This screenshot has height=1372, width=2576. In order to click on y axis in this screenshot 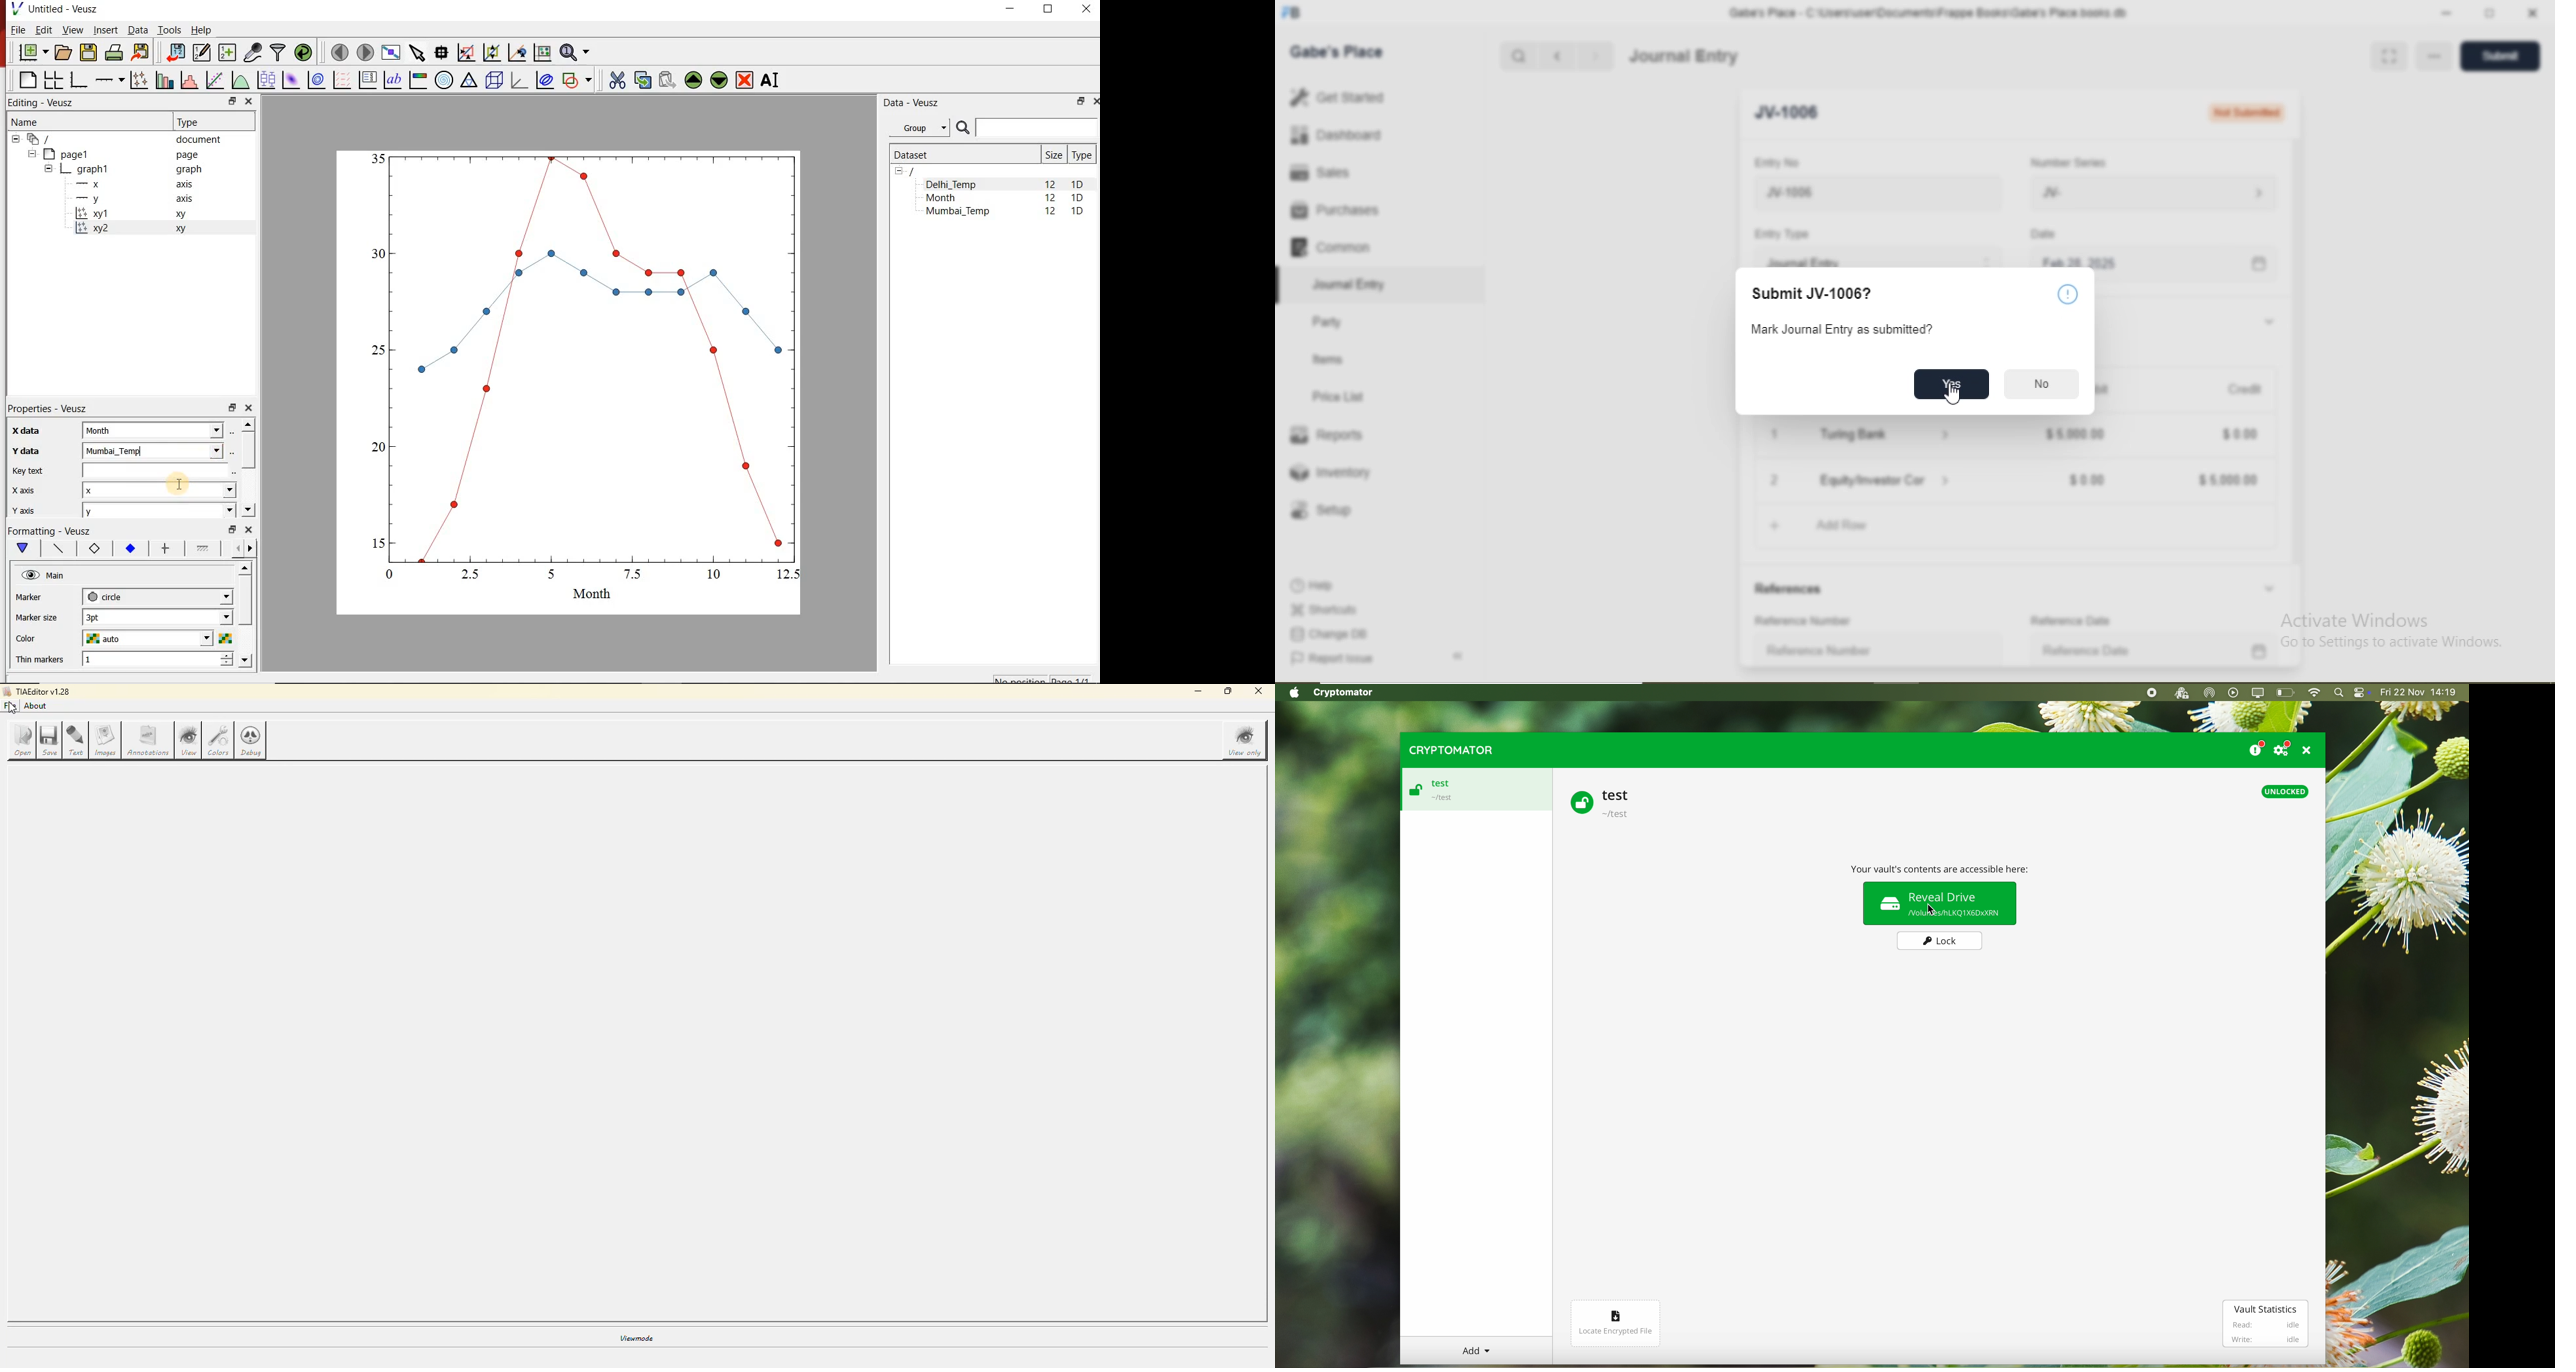, I will do `click(22, 510)`.